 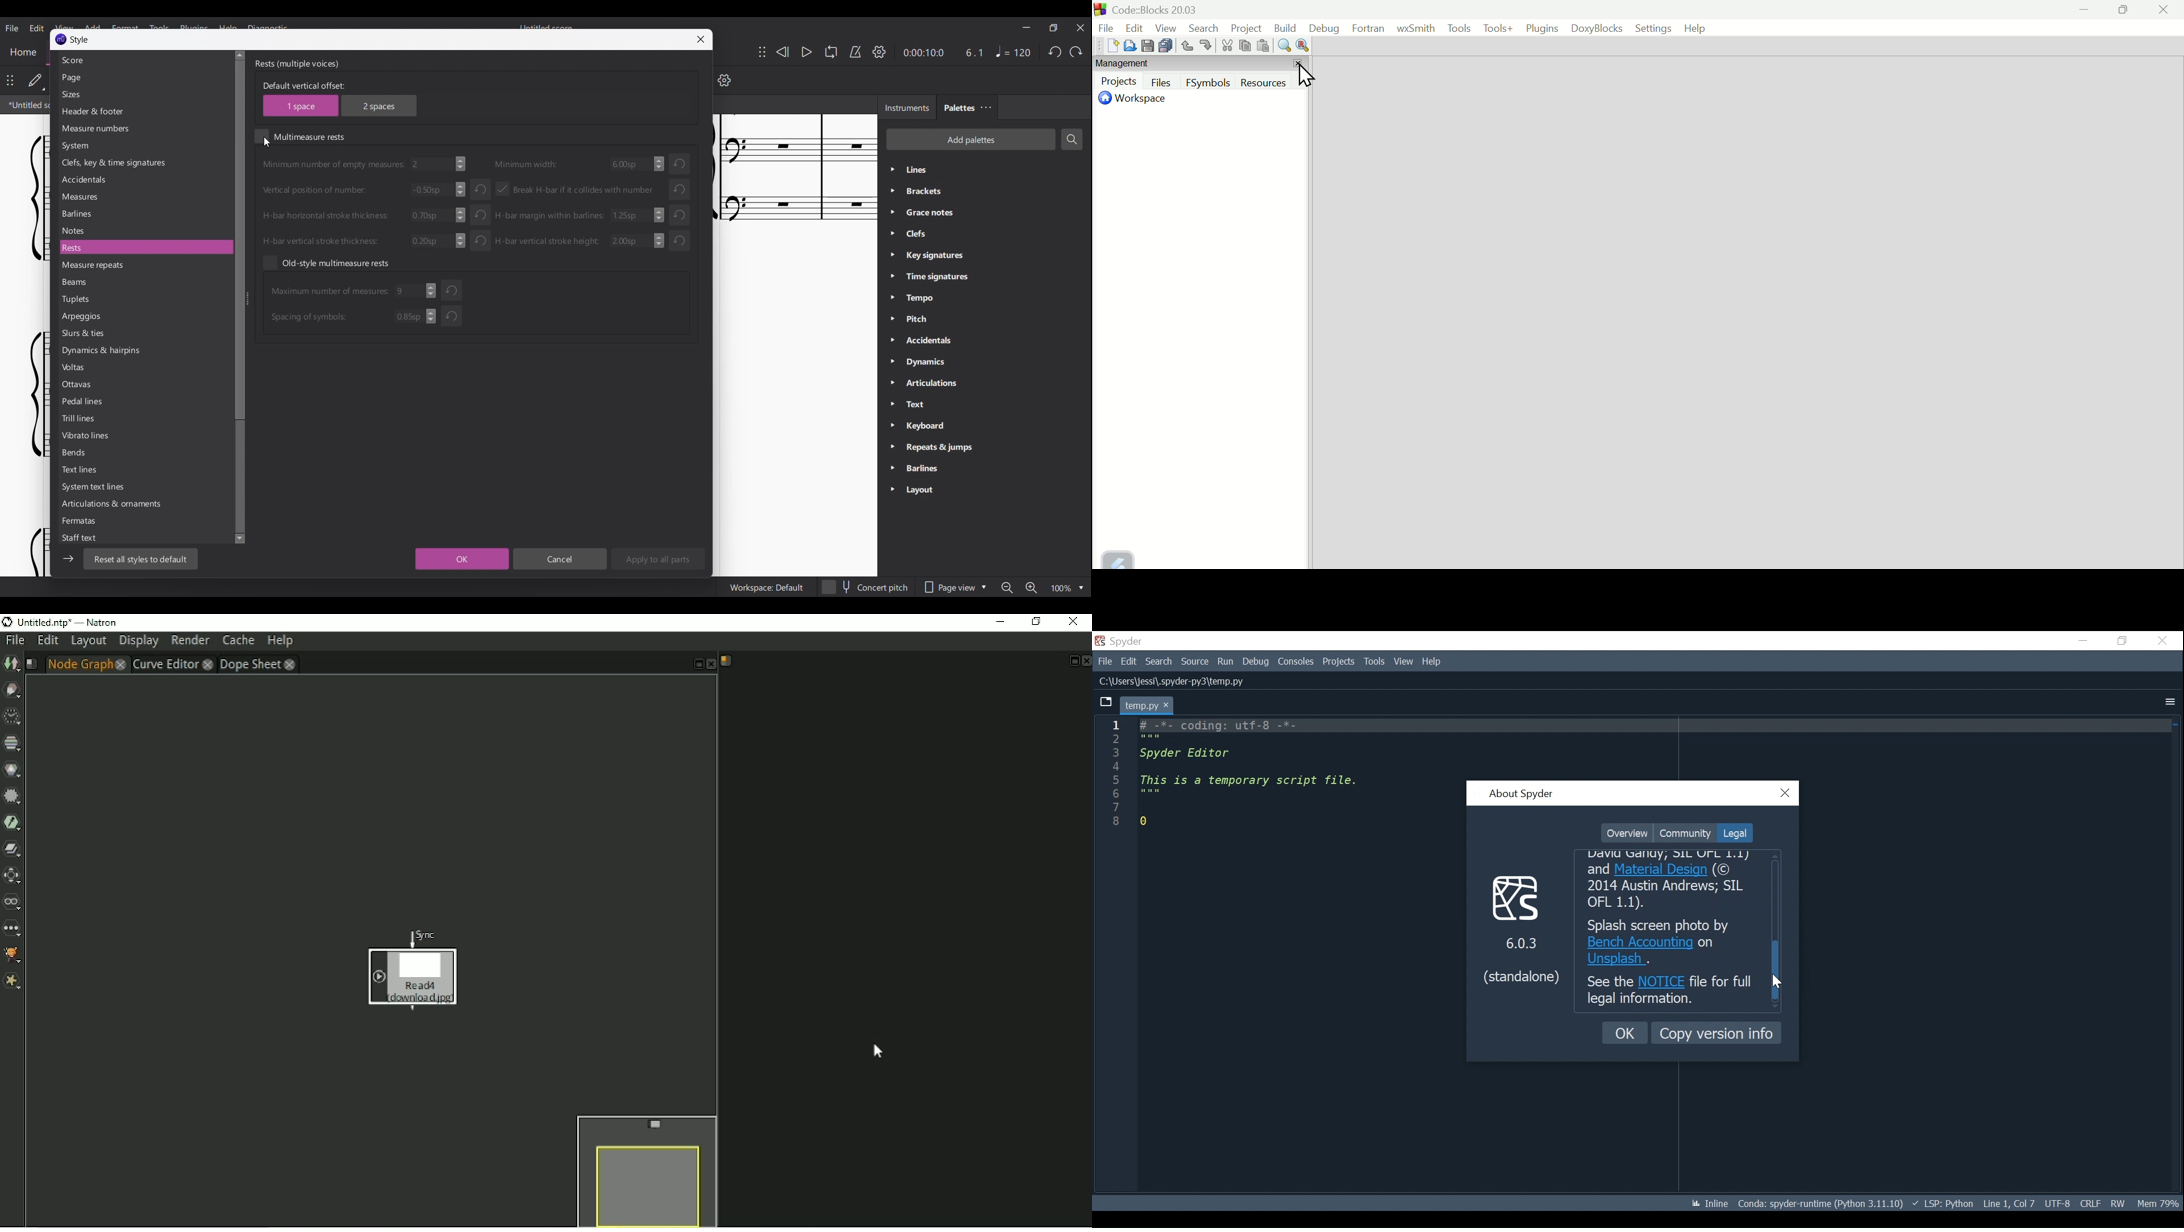 What do you see at coordinates (880, 51) in the screenshot?
I see `Playback settings` at bounding box center [880, 51].